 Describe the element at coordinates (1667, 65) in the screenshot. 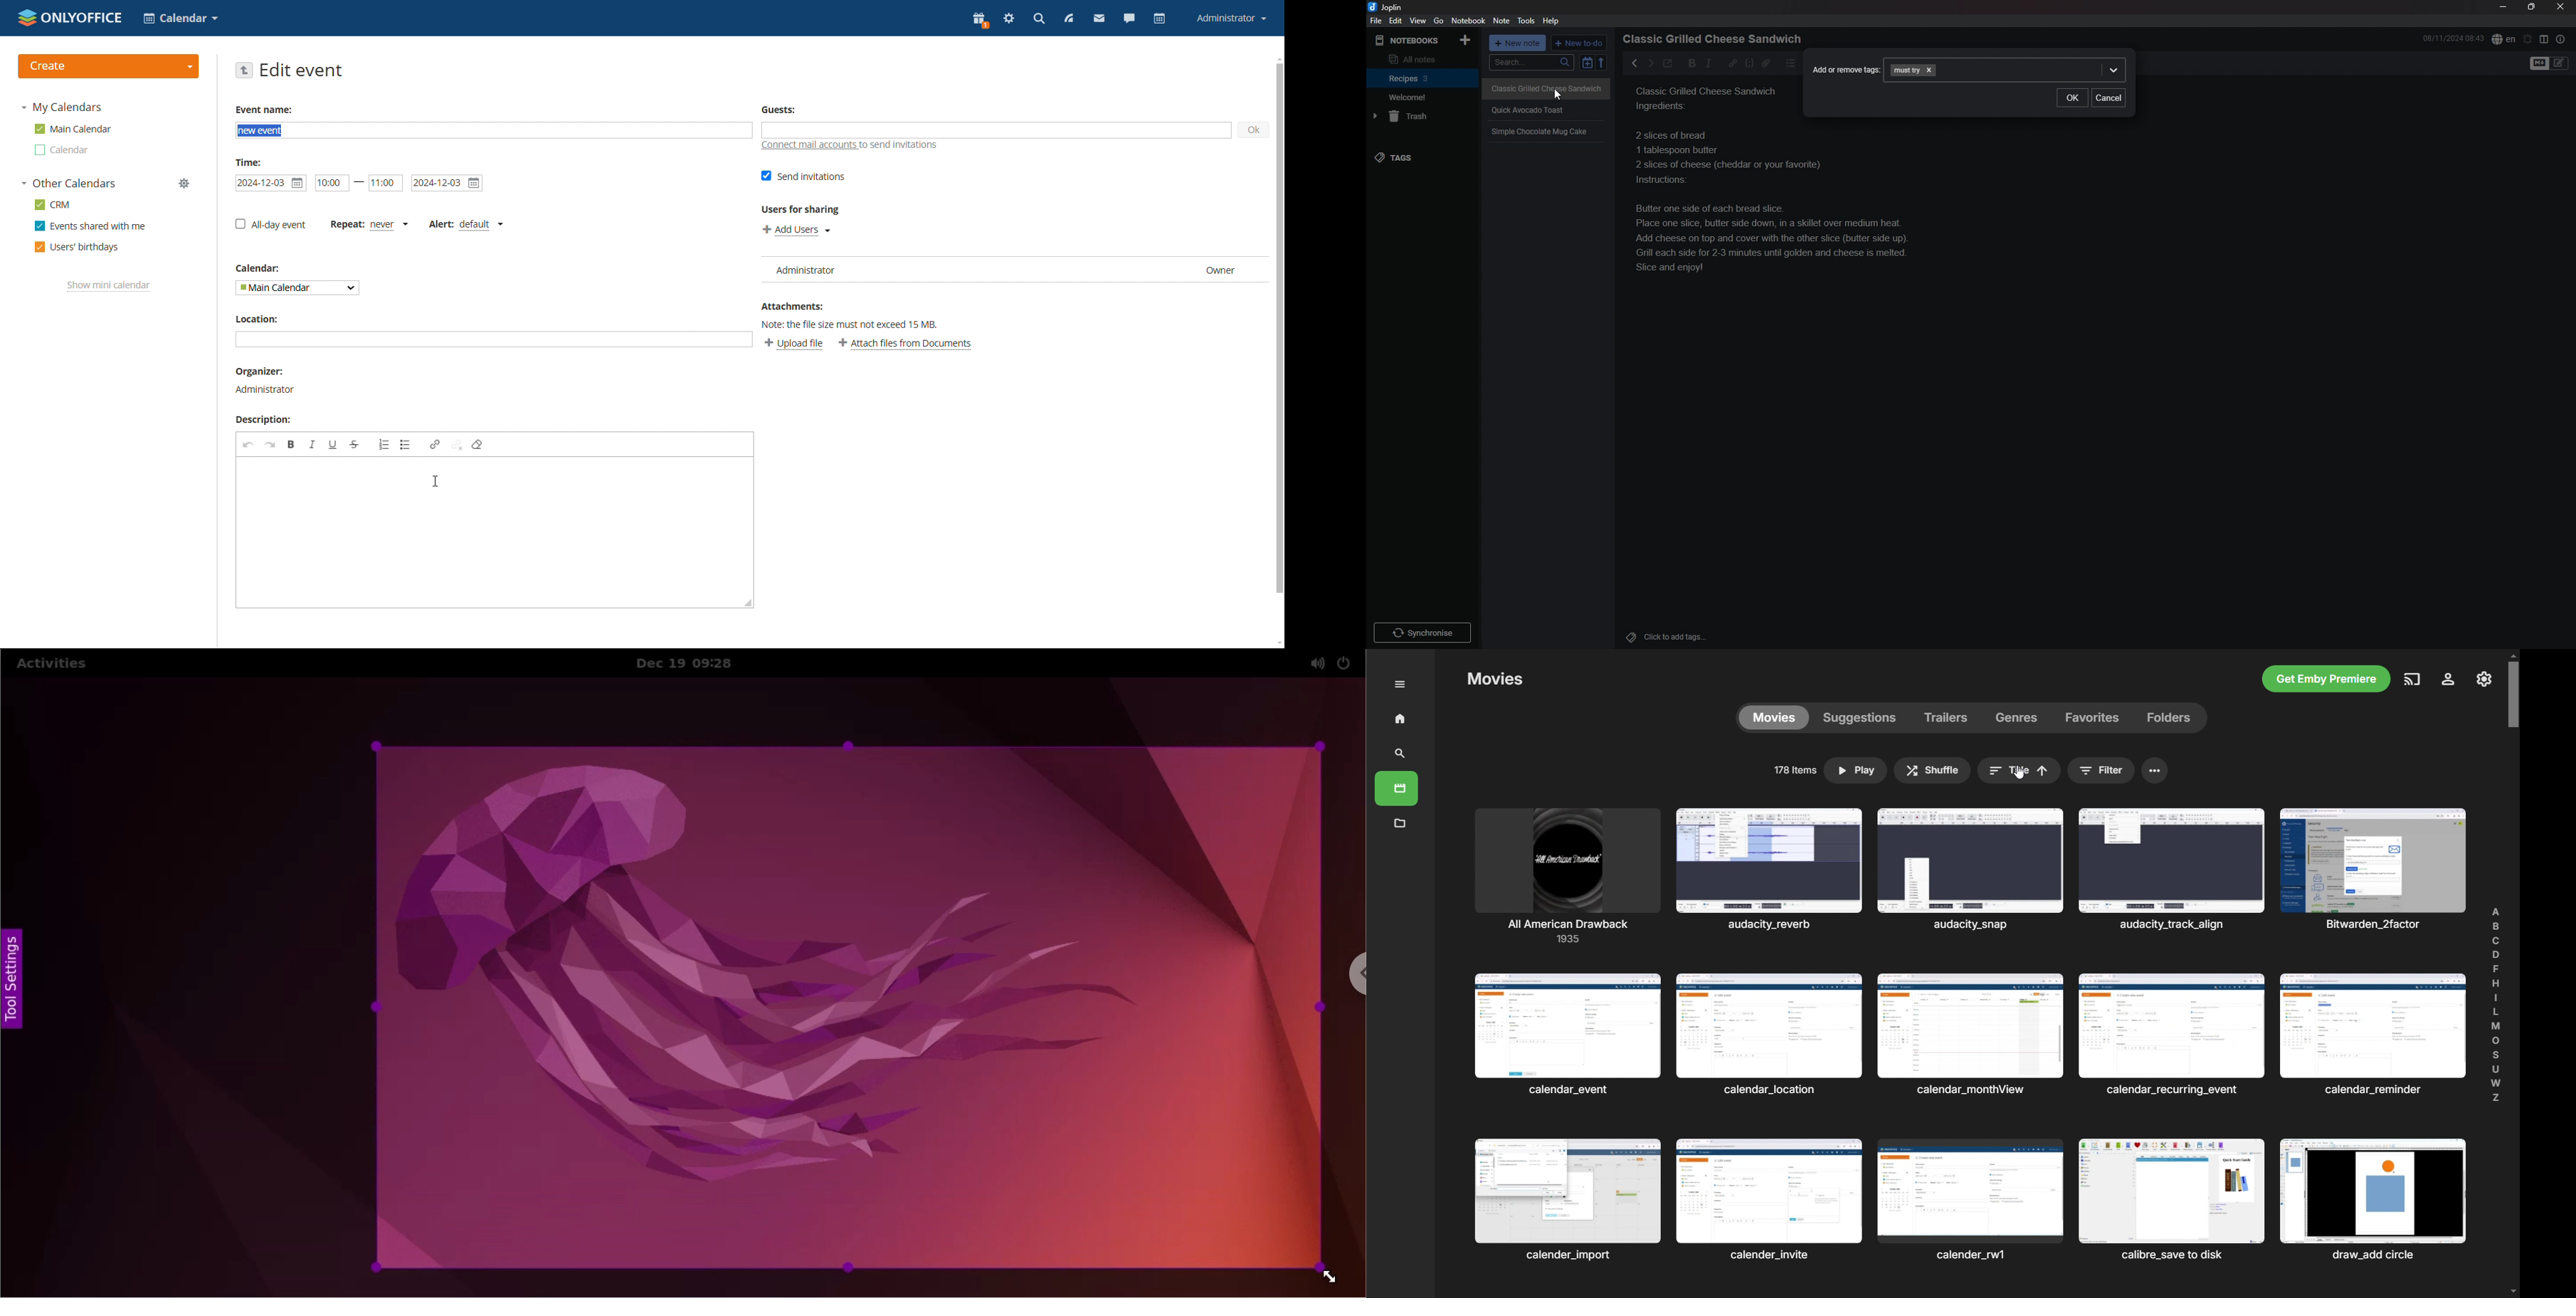

I see `toggle external editor` at that location.